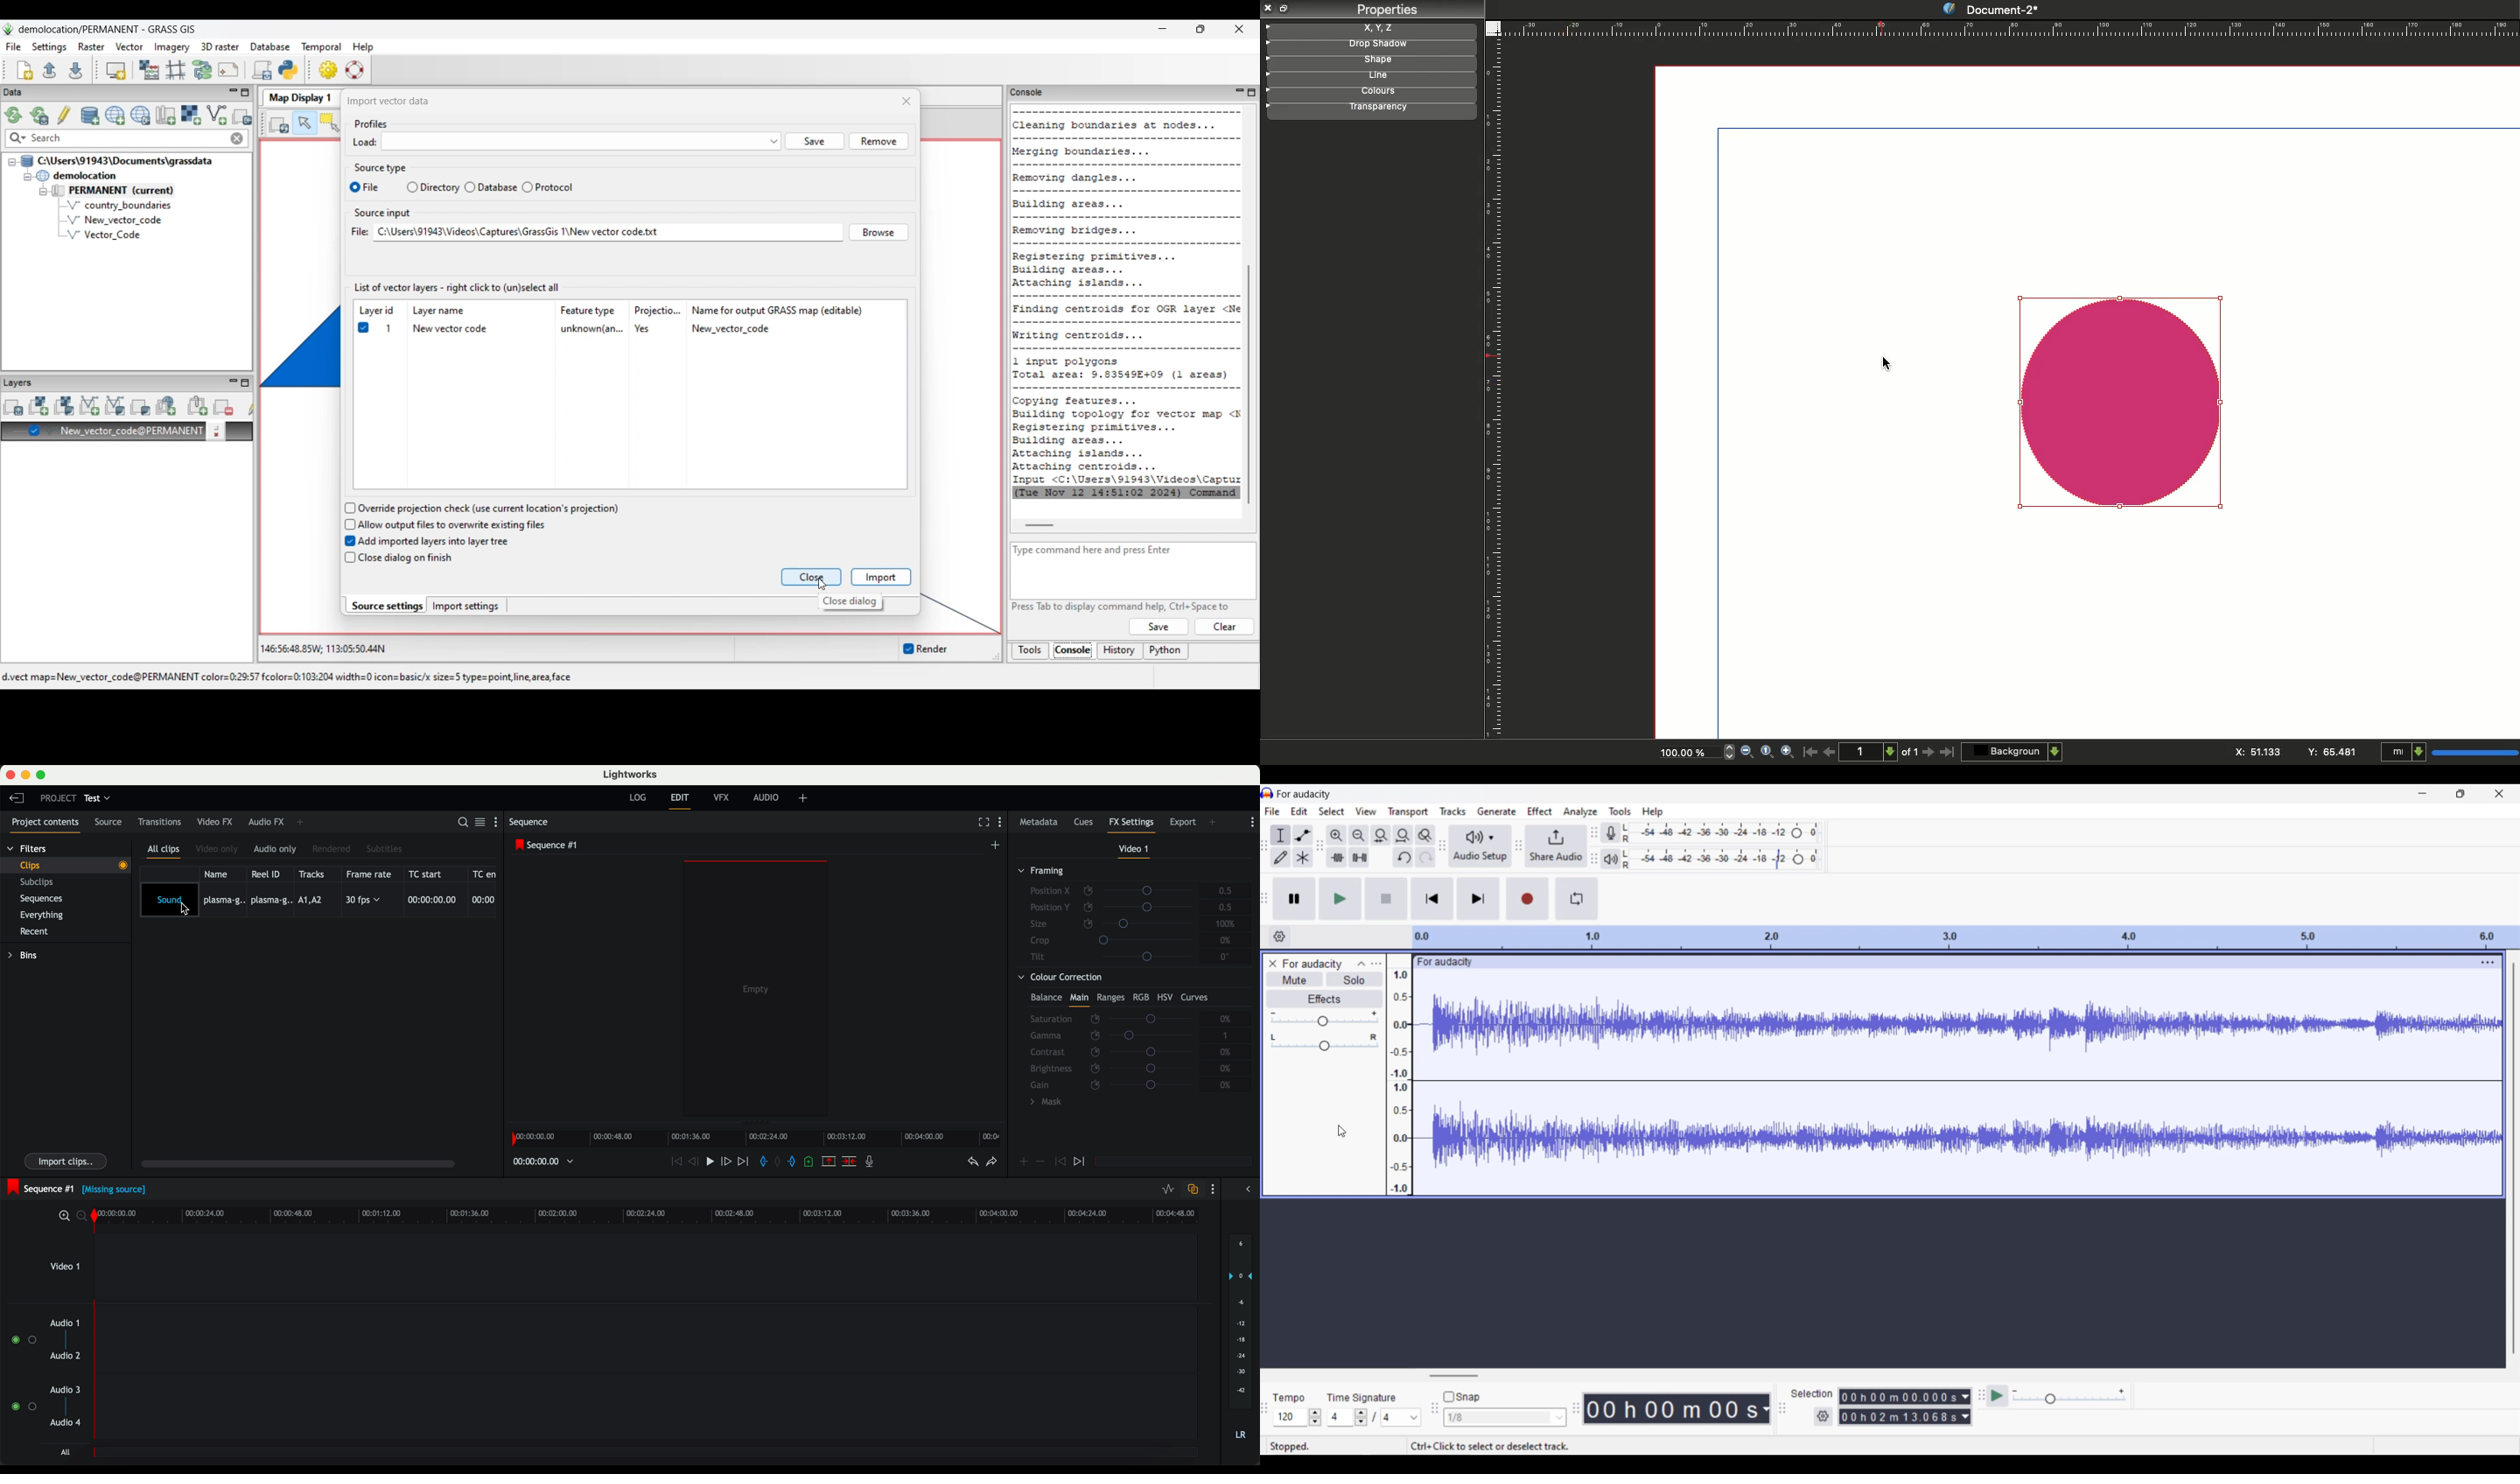 The width and height of the screenshot is (2520, 1484). I want to click on Snap, so click(1461, 1397).